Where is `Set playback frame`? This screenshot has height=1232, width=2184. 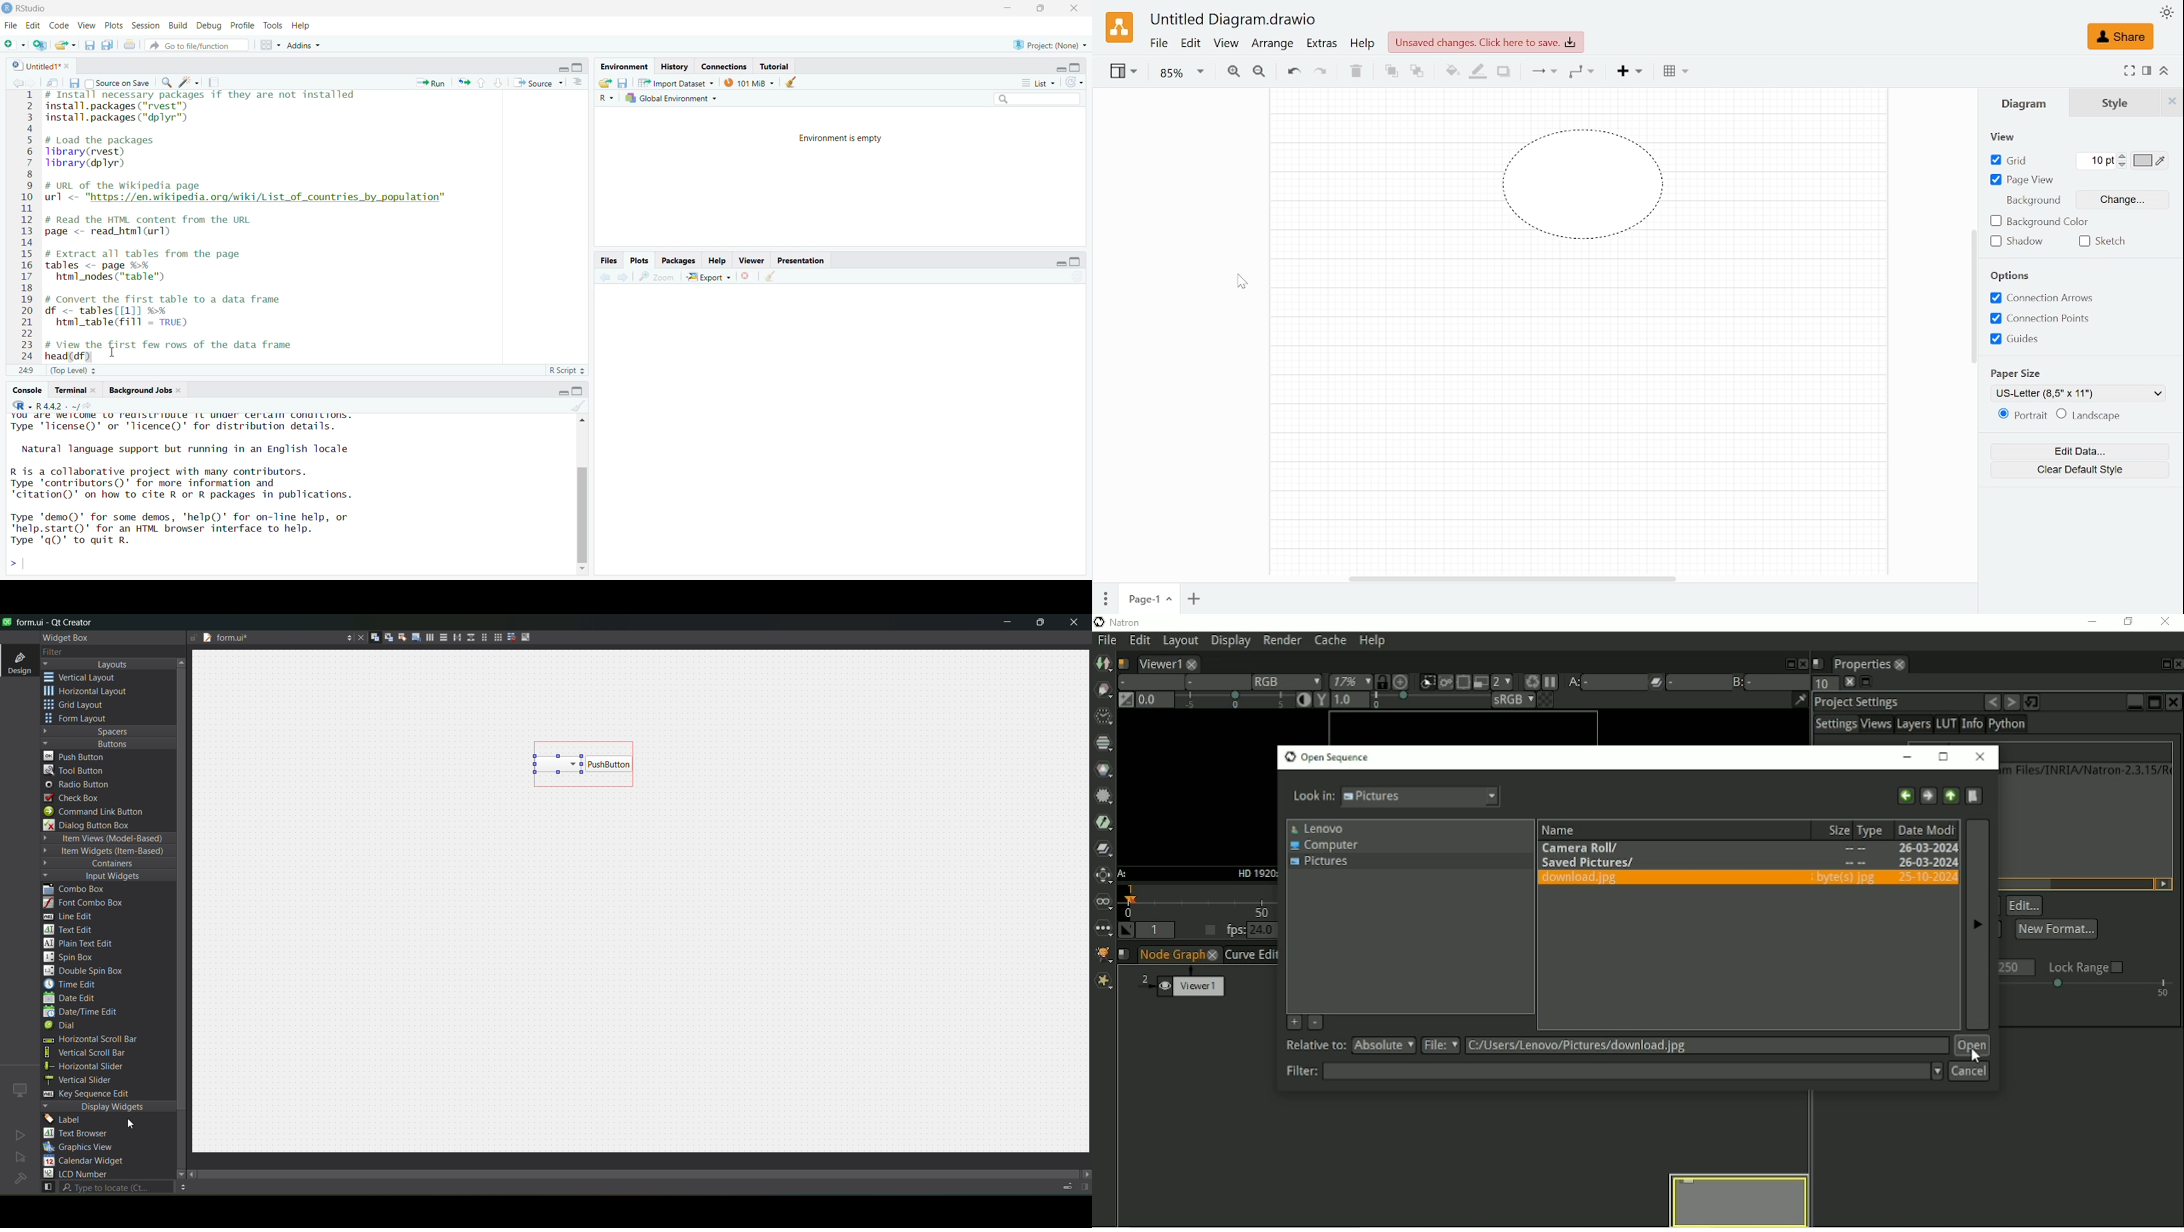 Set playback frame is located at coordinates (1207, 931).